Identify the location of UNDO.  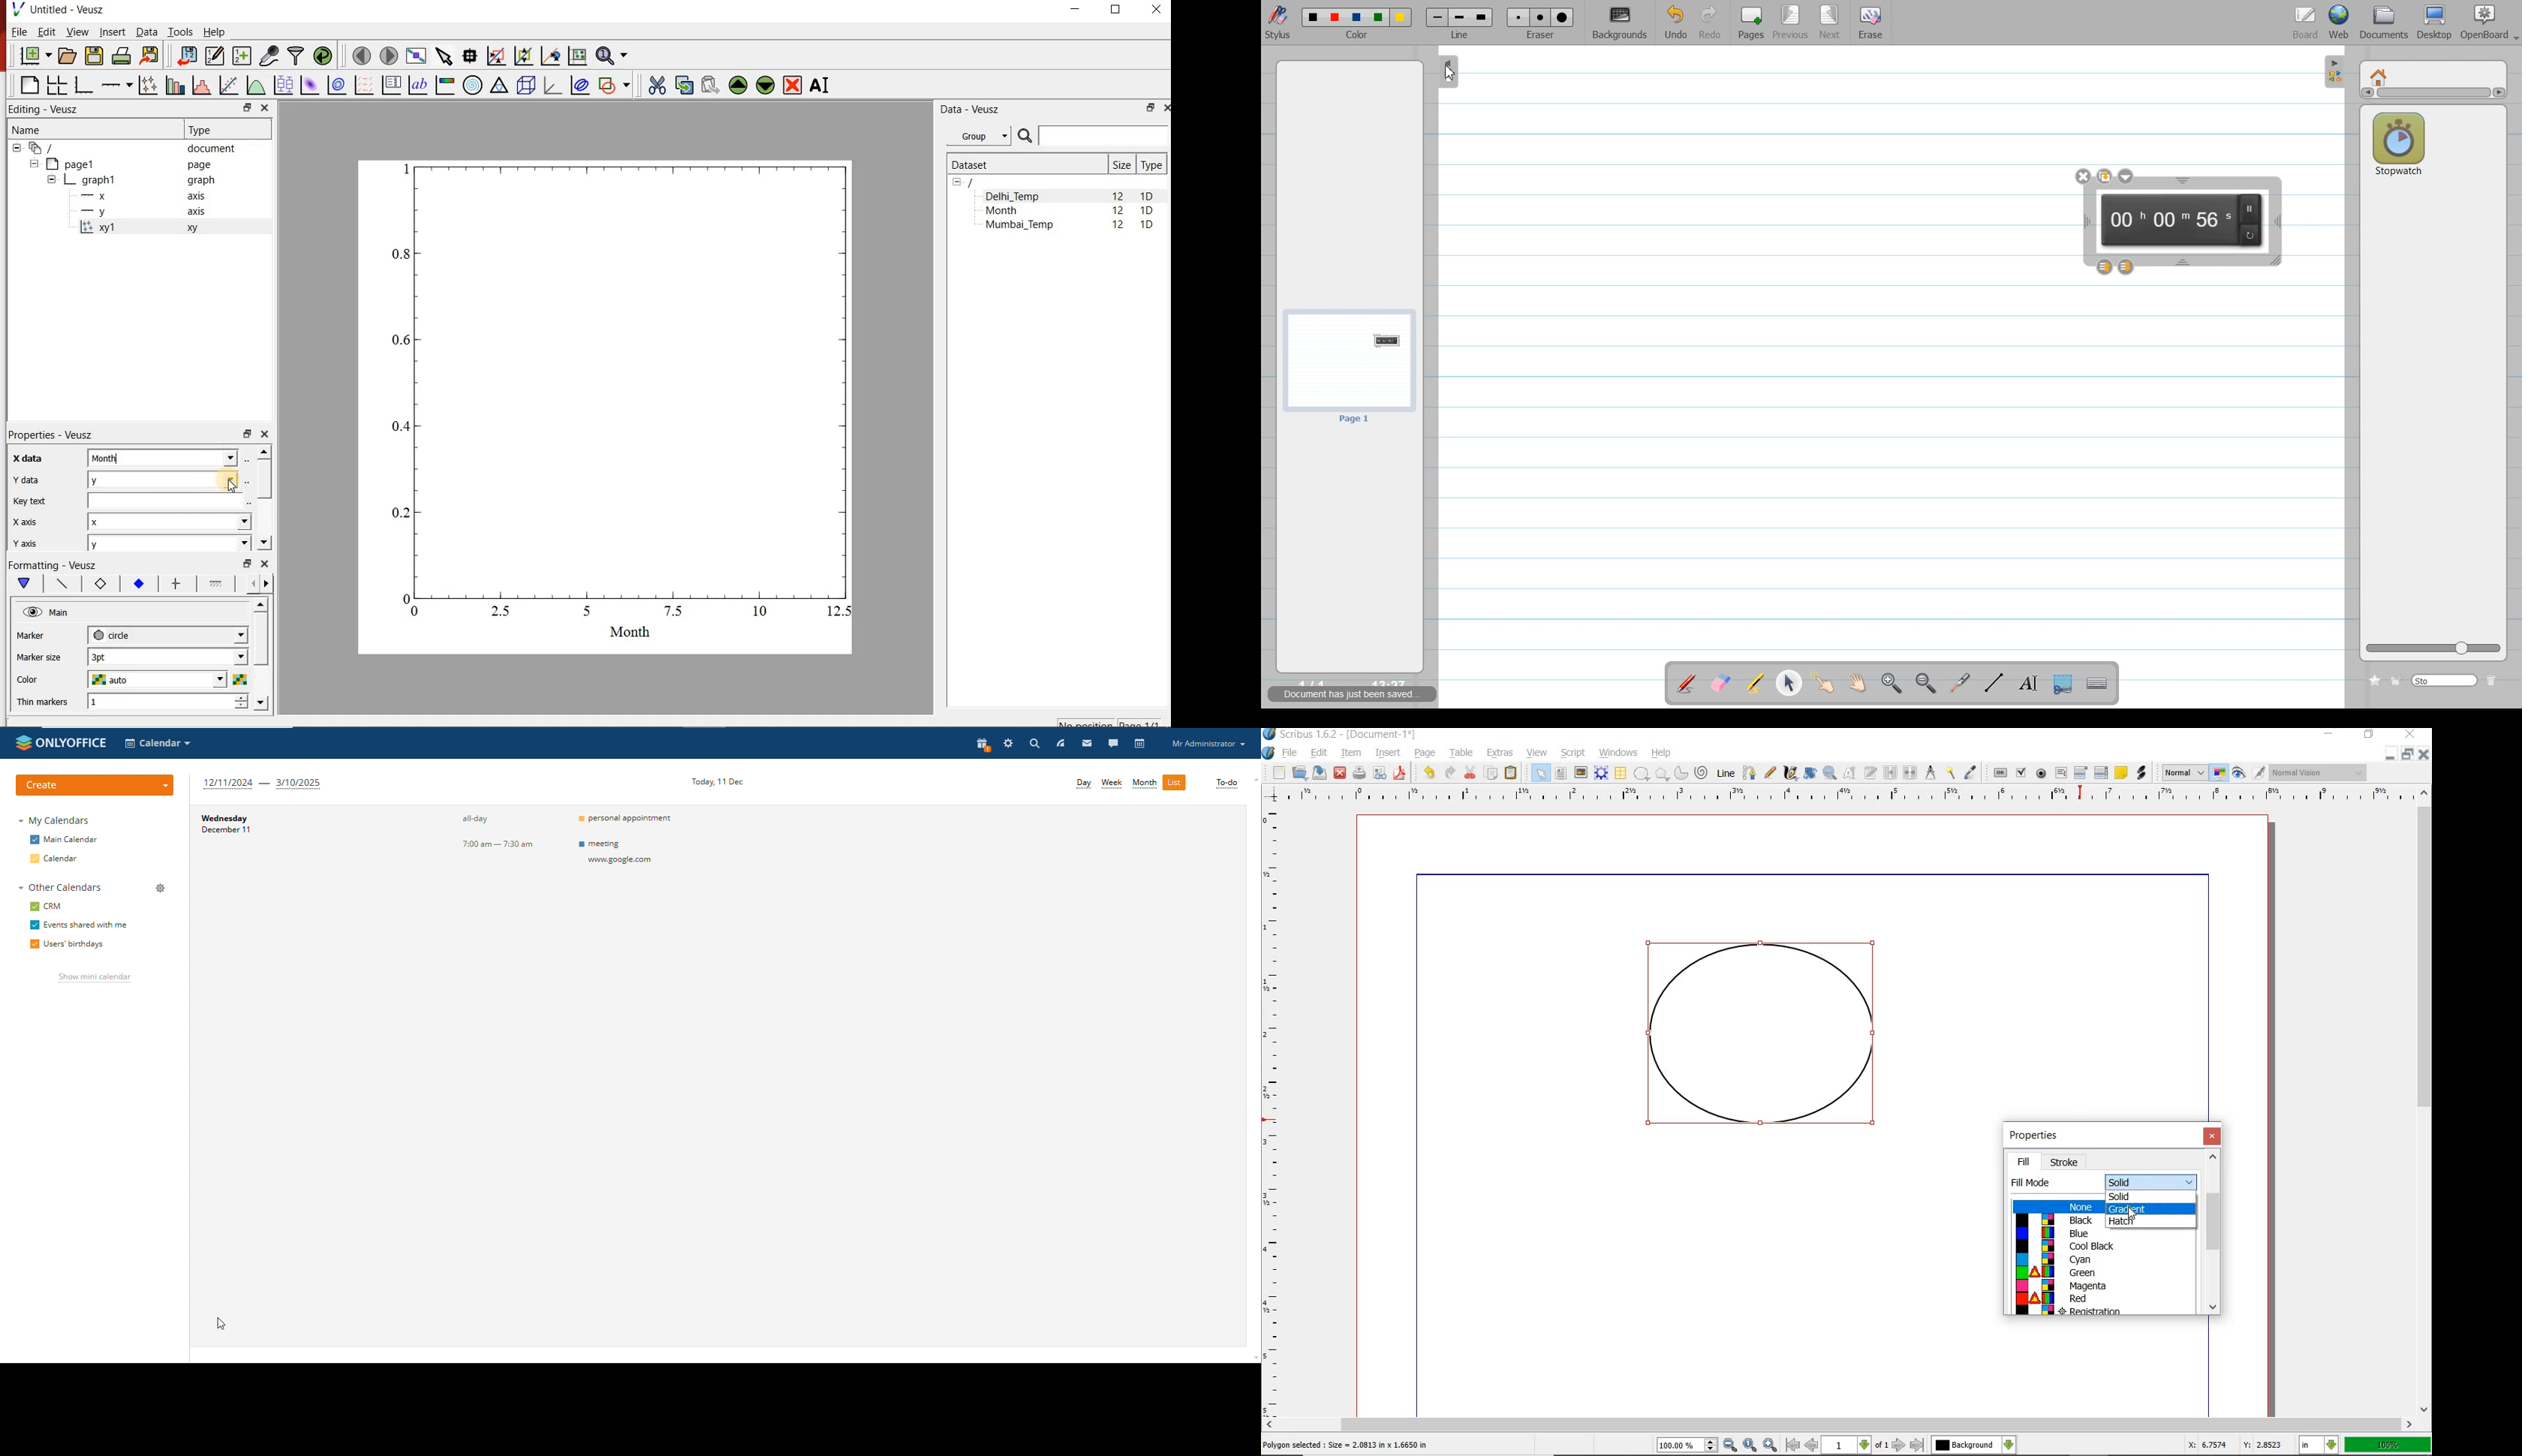
(1429, 773).